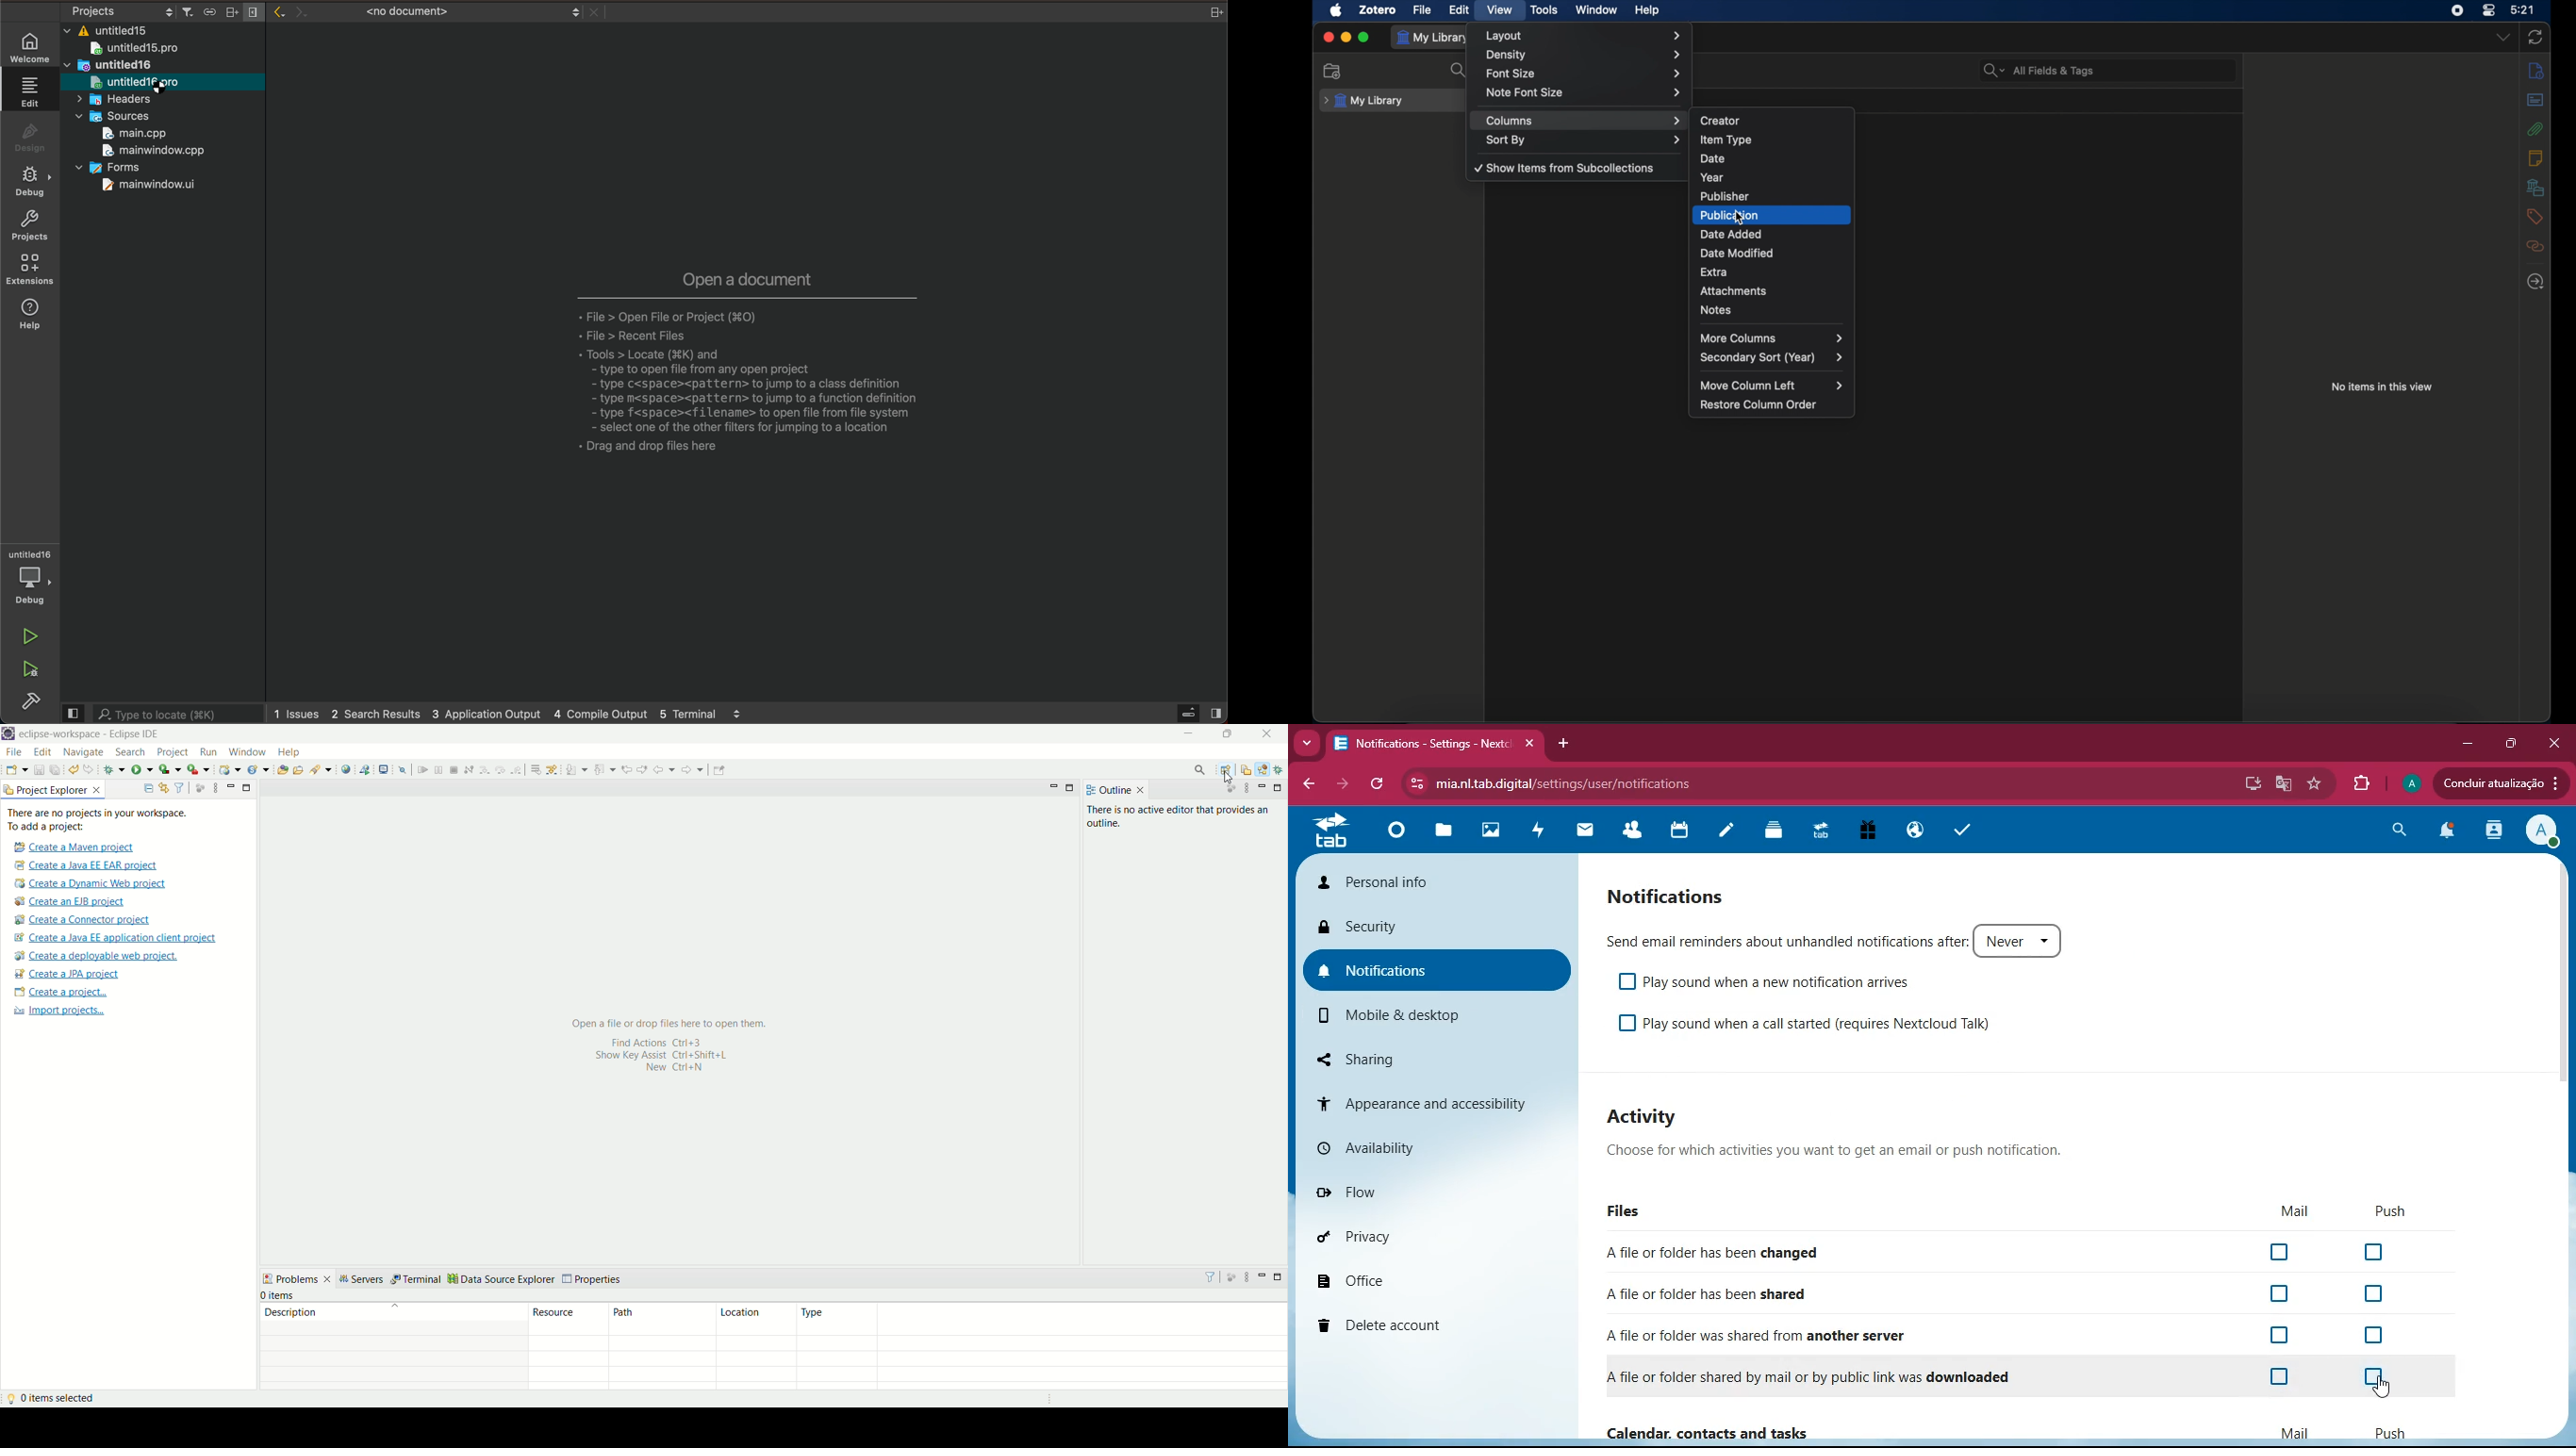 This screenshot has height=1456, width=2576. Describe the element at coordinates (1346, 37) in the screenshot. I see `minimize` at that location.